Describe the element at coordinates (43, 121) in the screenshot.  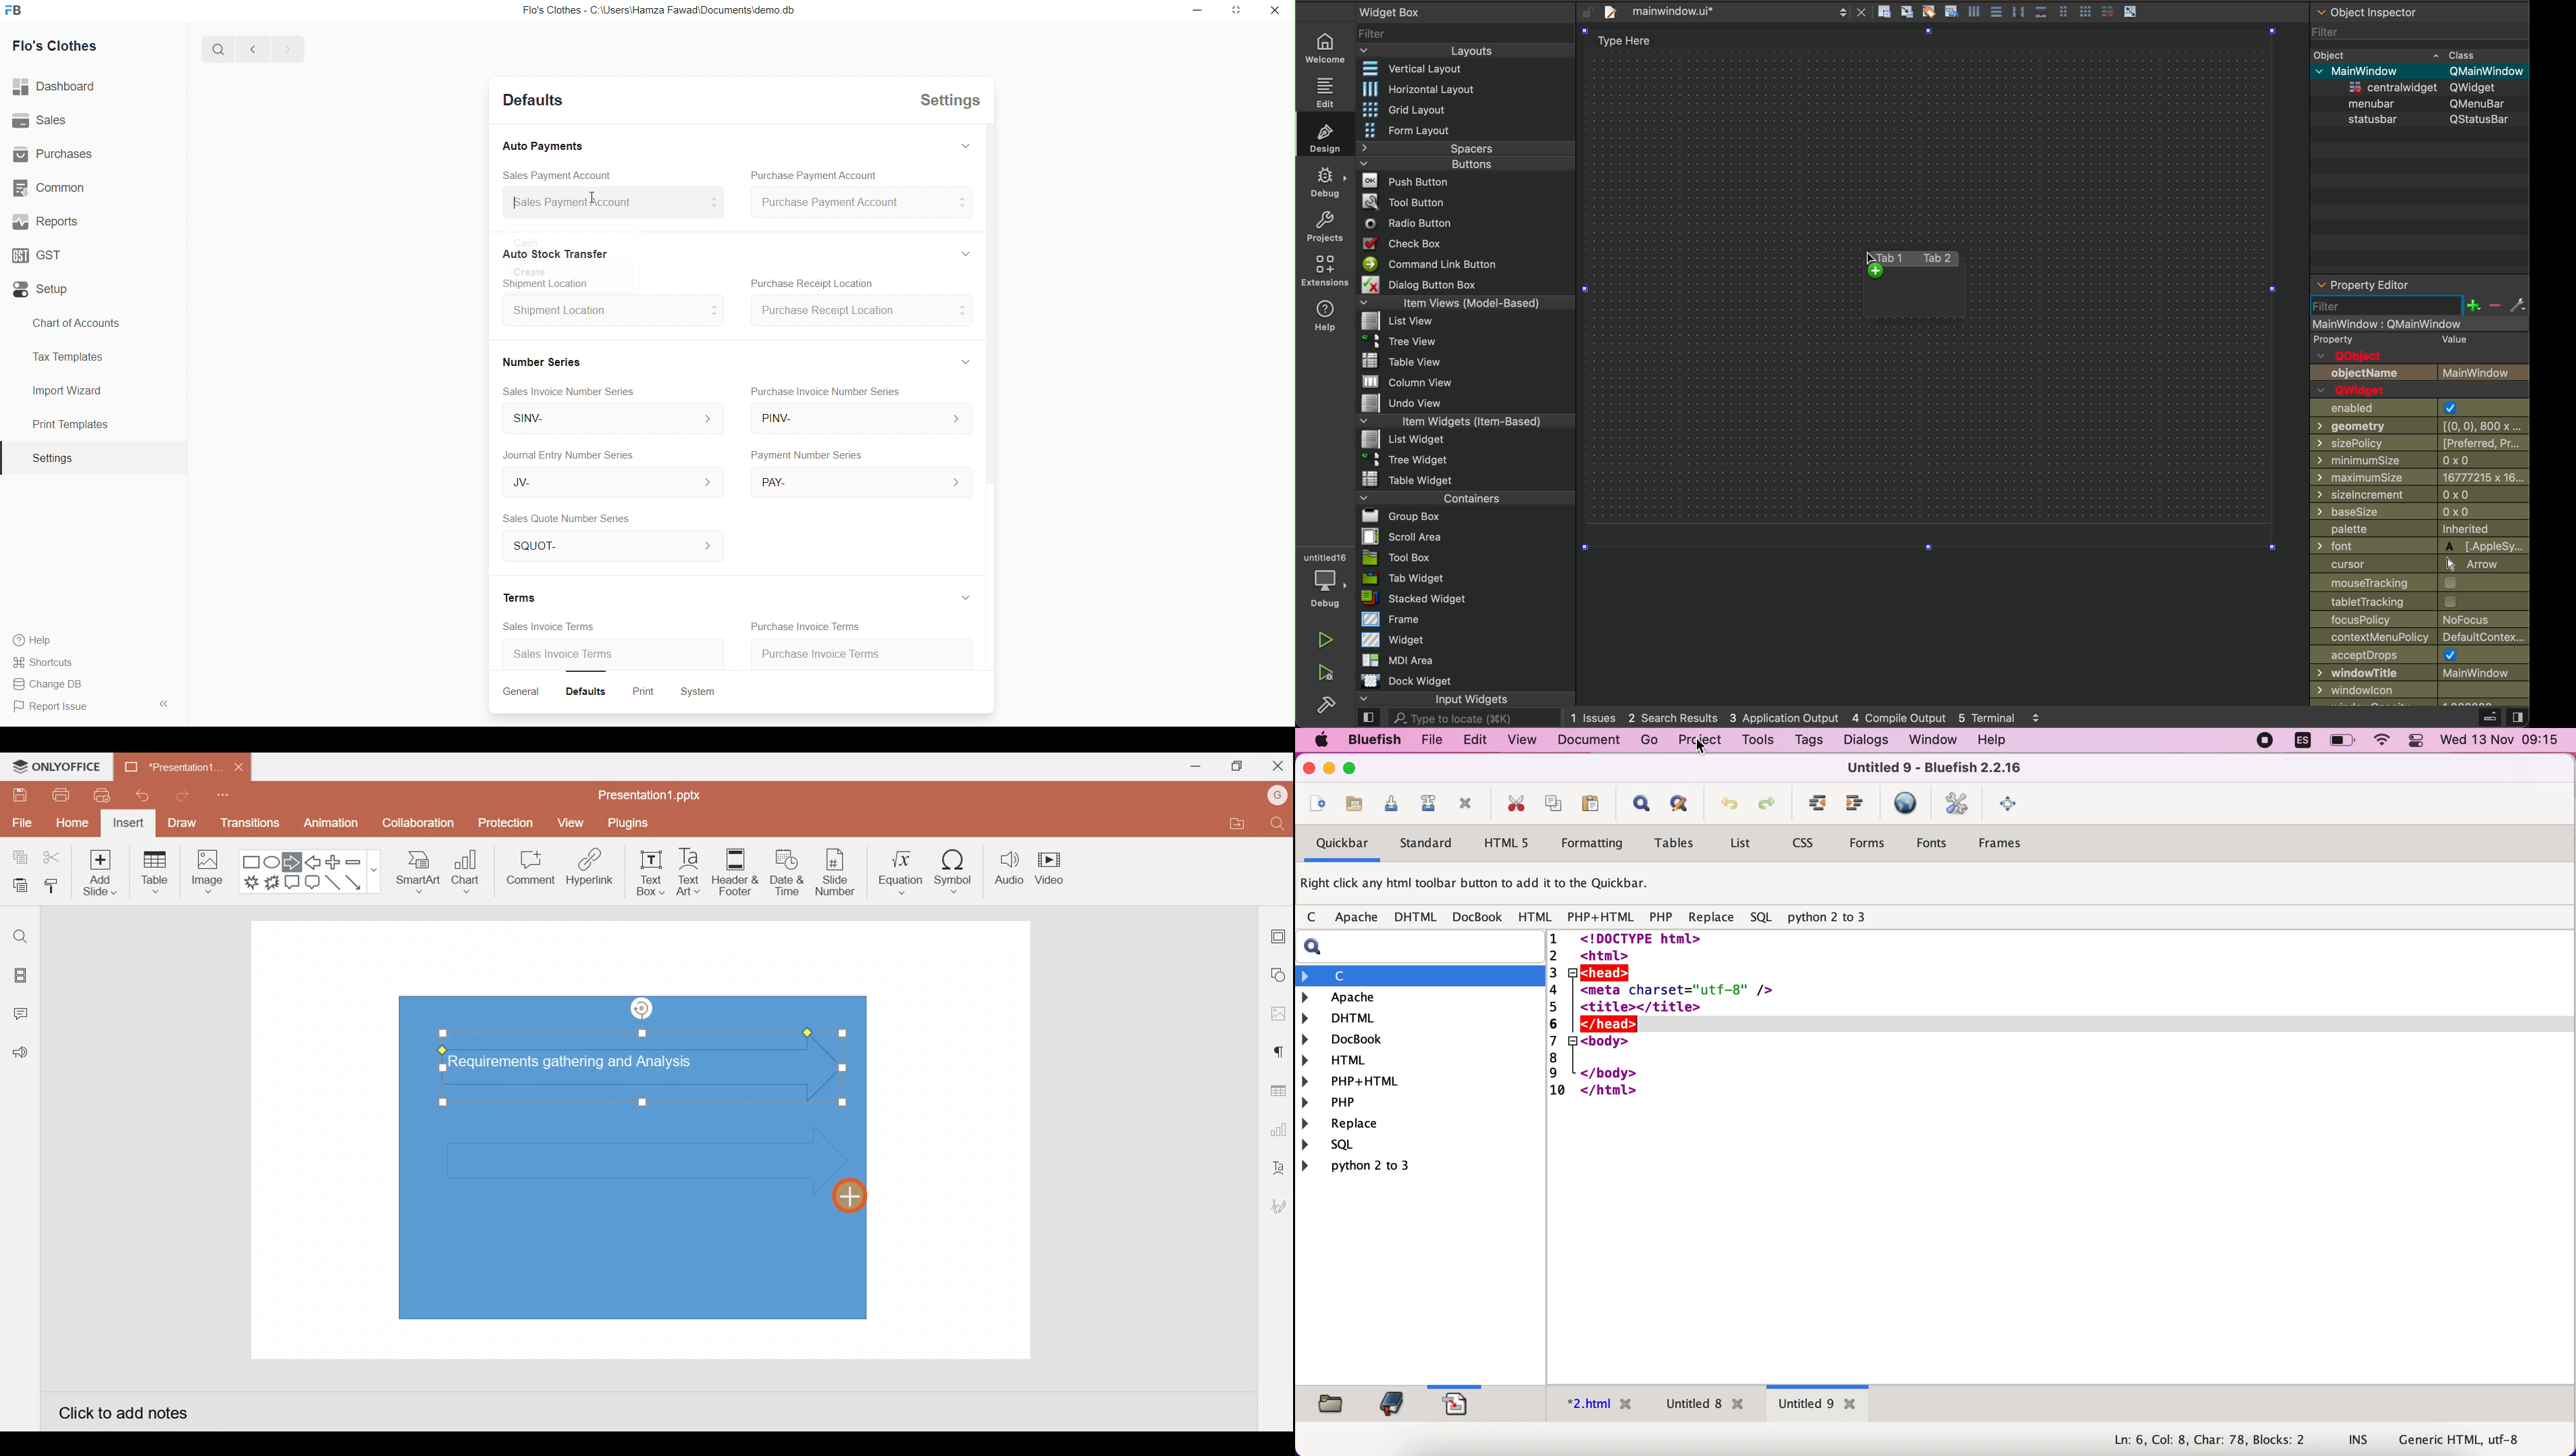
I see `Sales` at that location.